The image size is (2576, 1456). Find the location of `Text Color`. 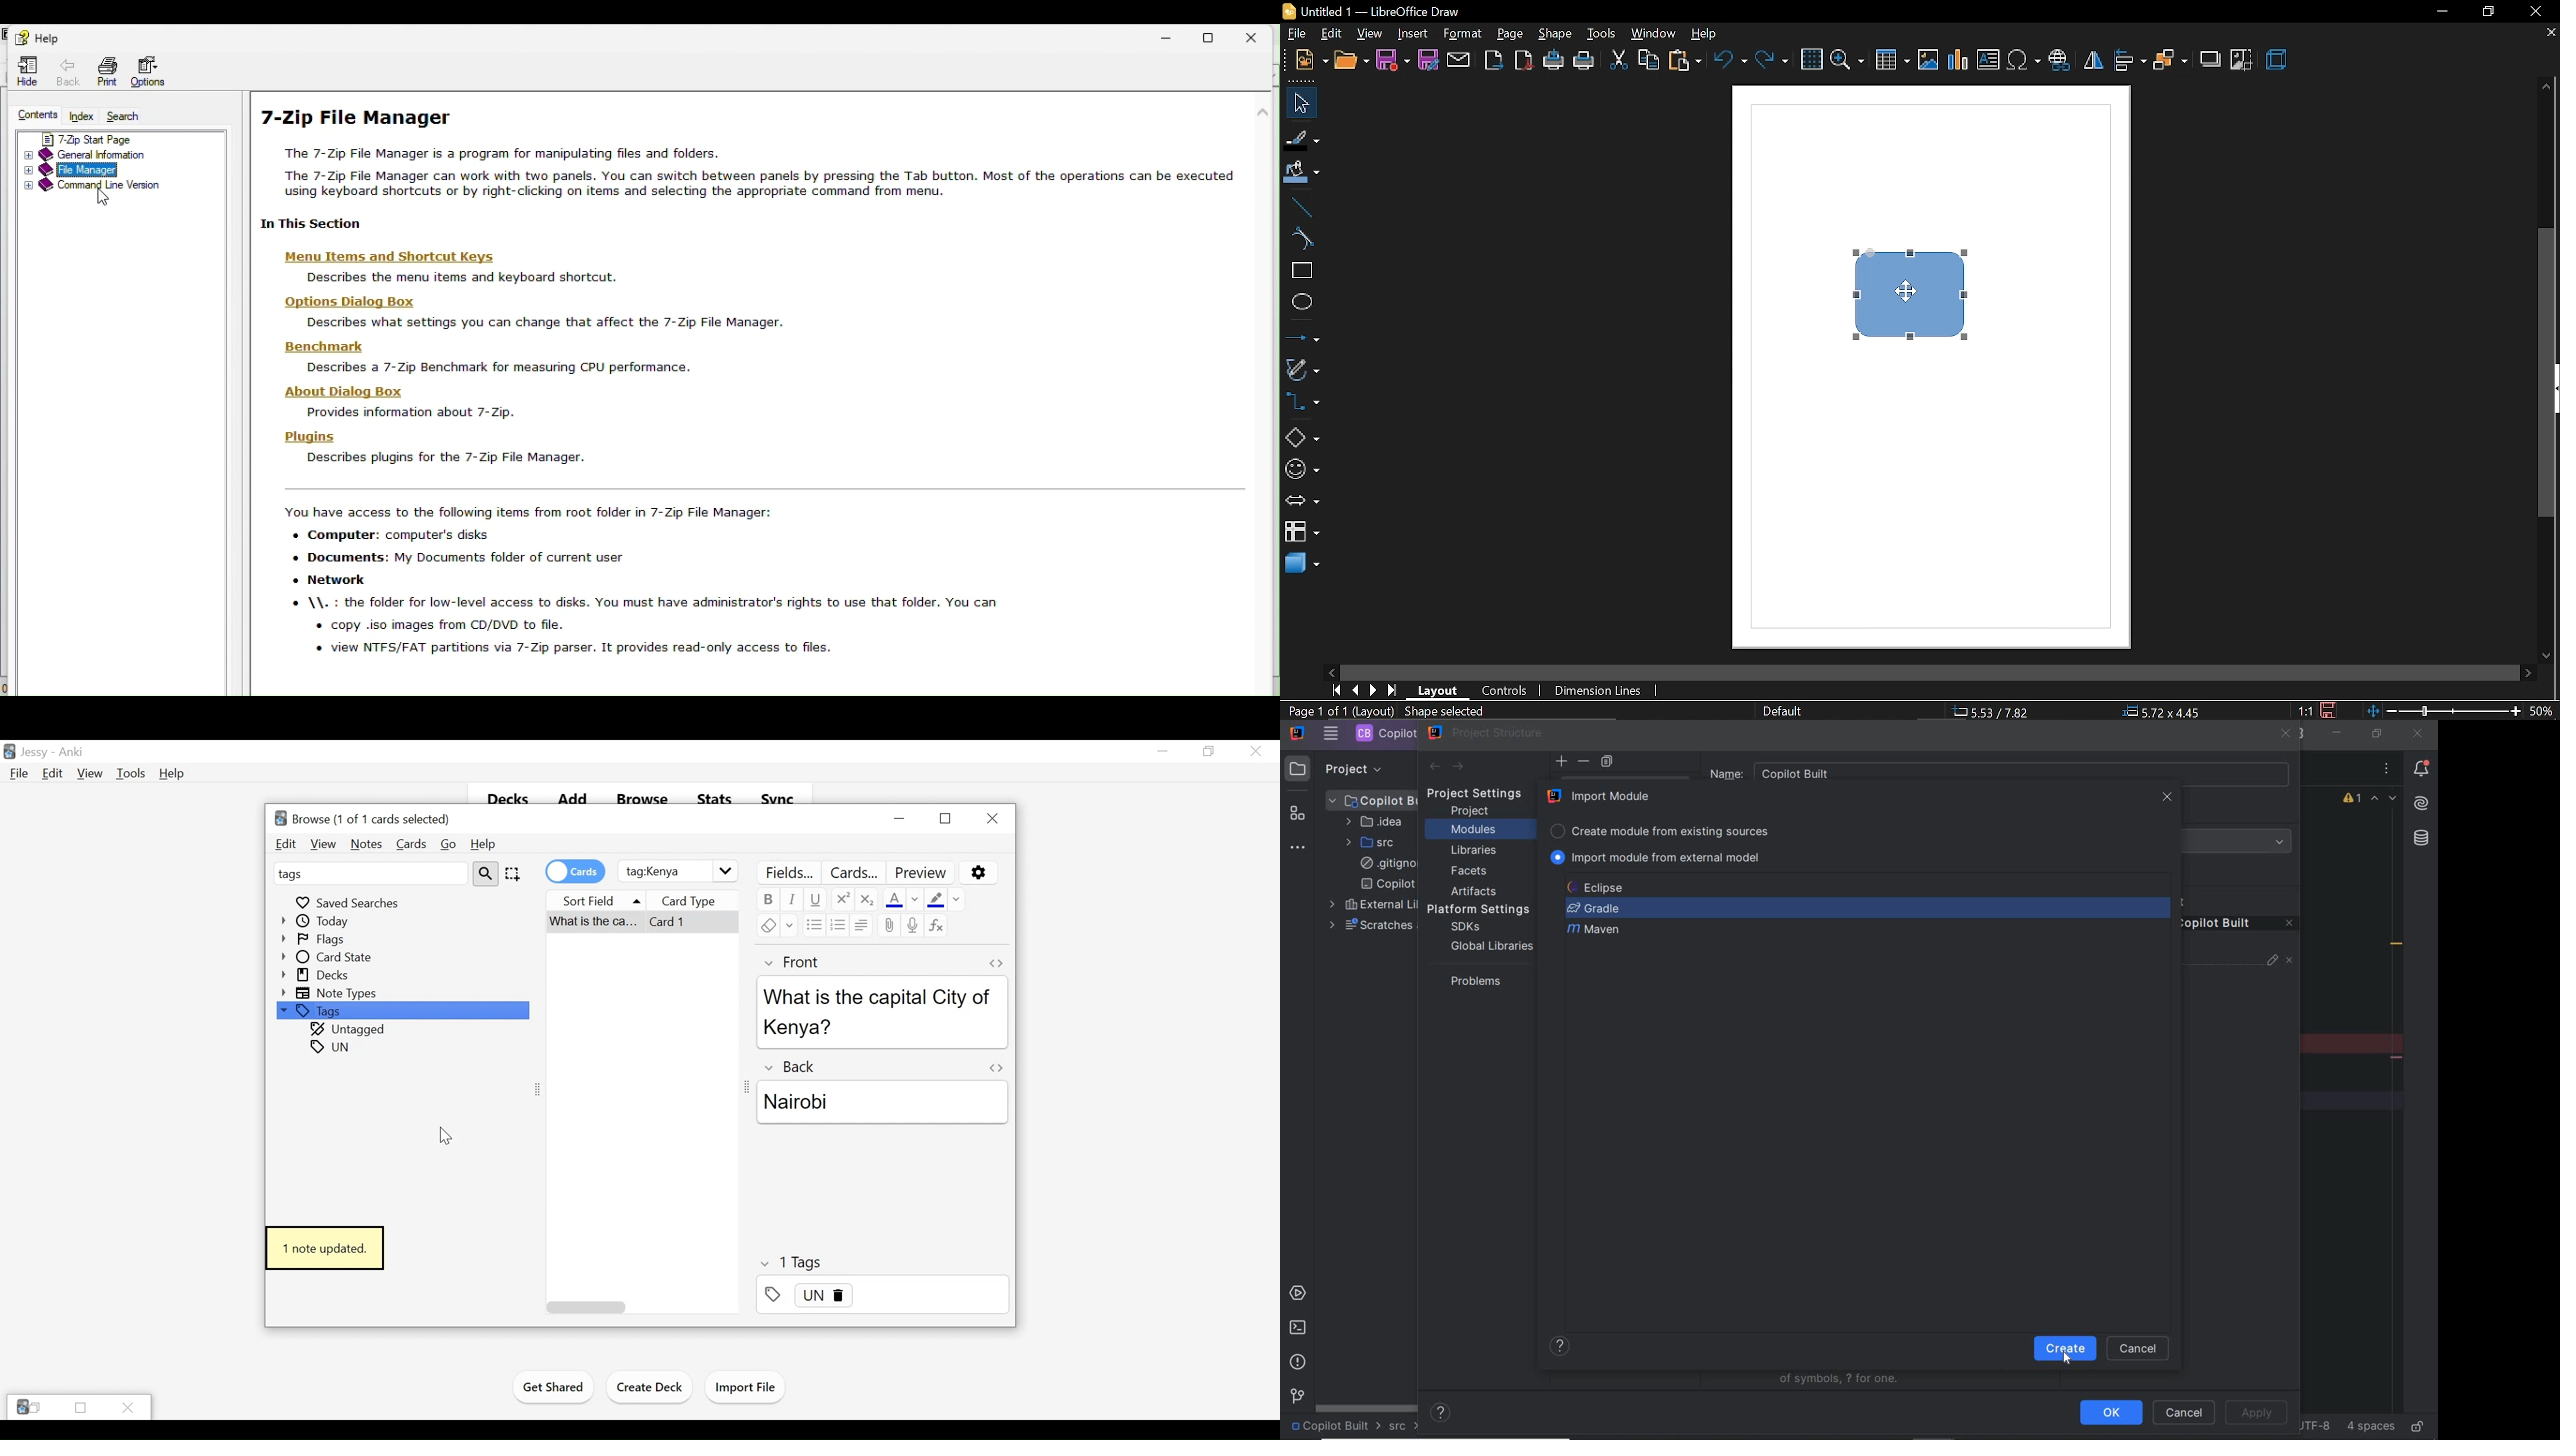

Text Color is located at coordinates (893, 898).